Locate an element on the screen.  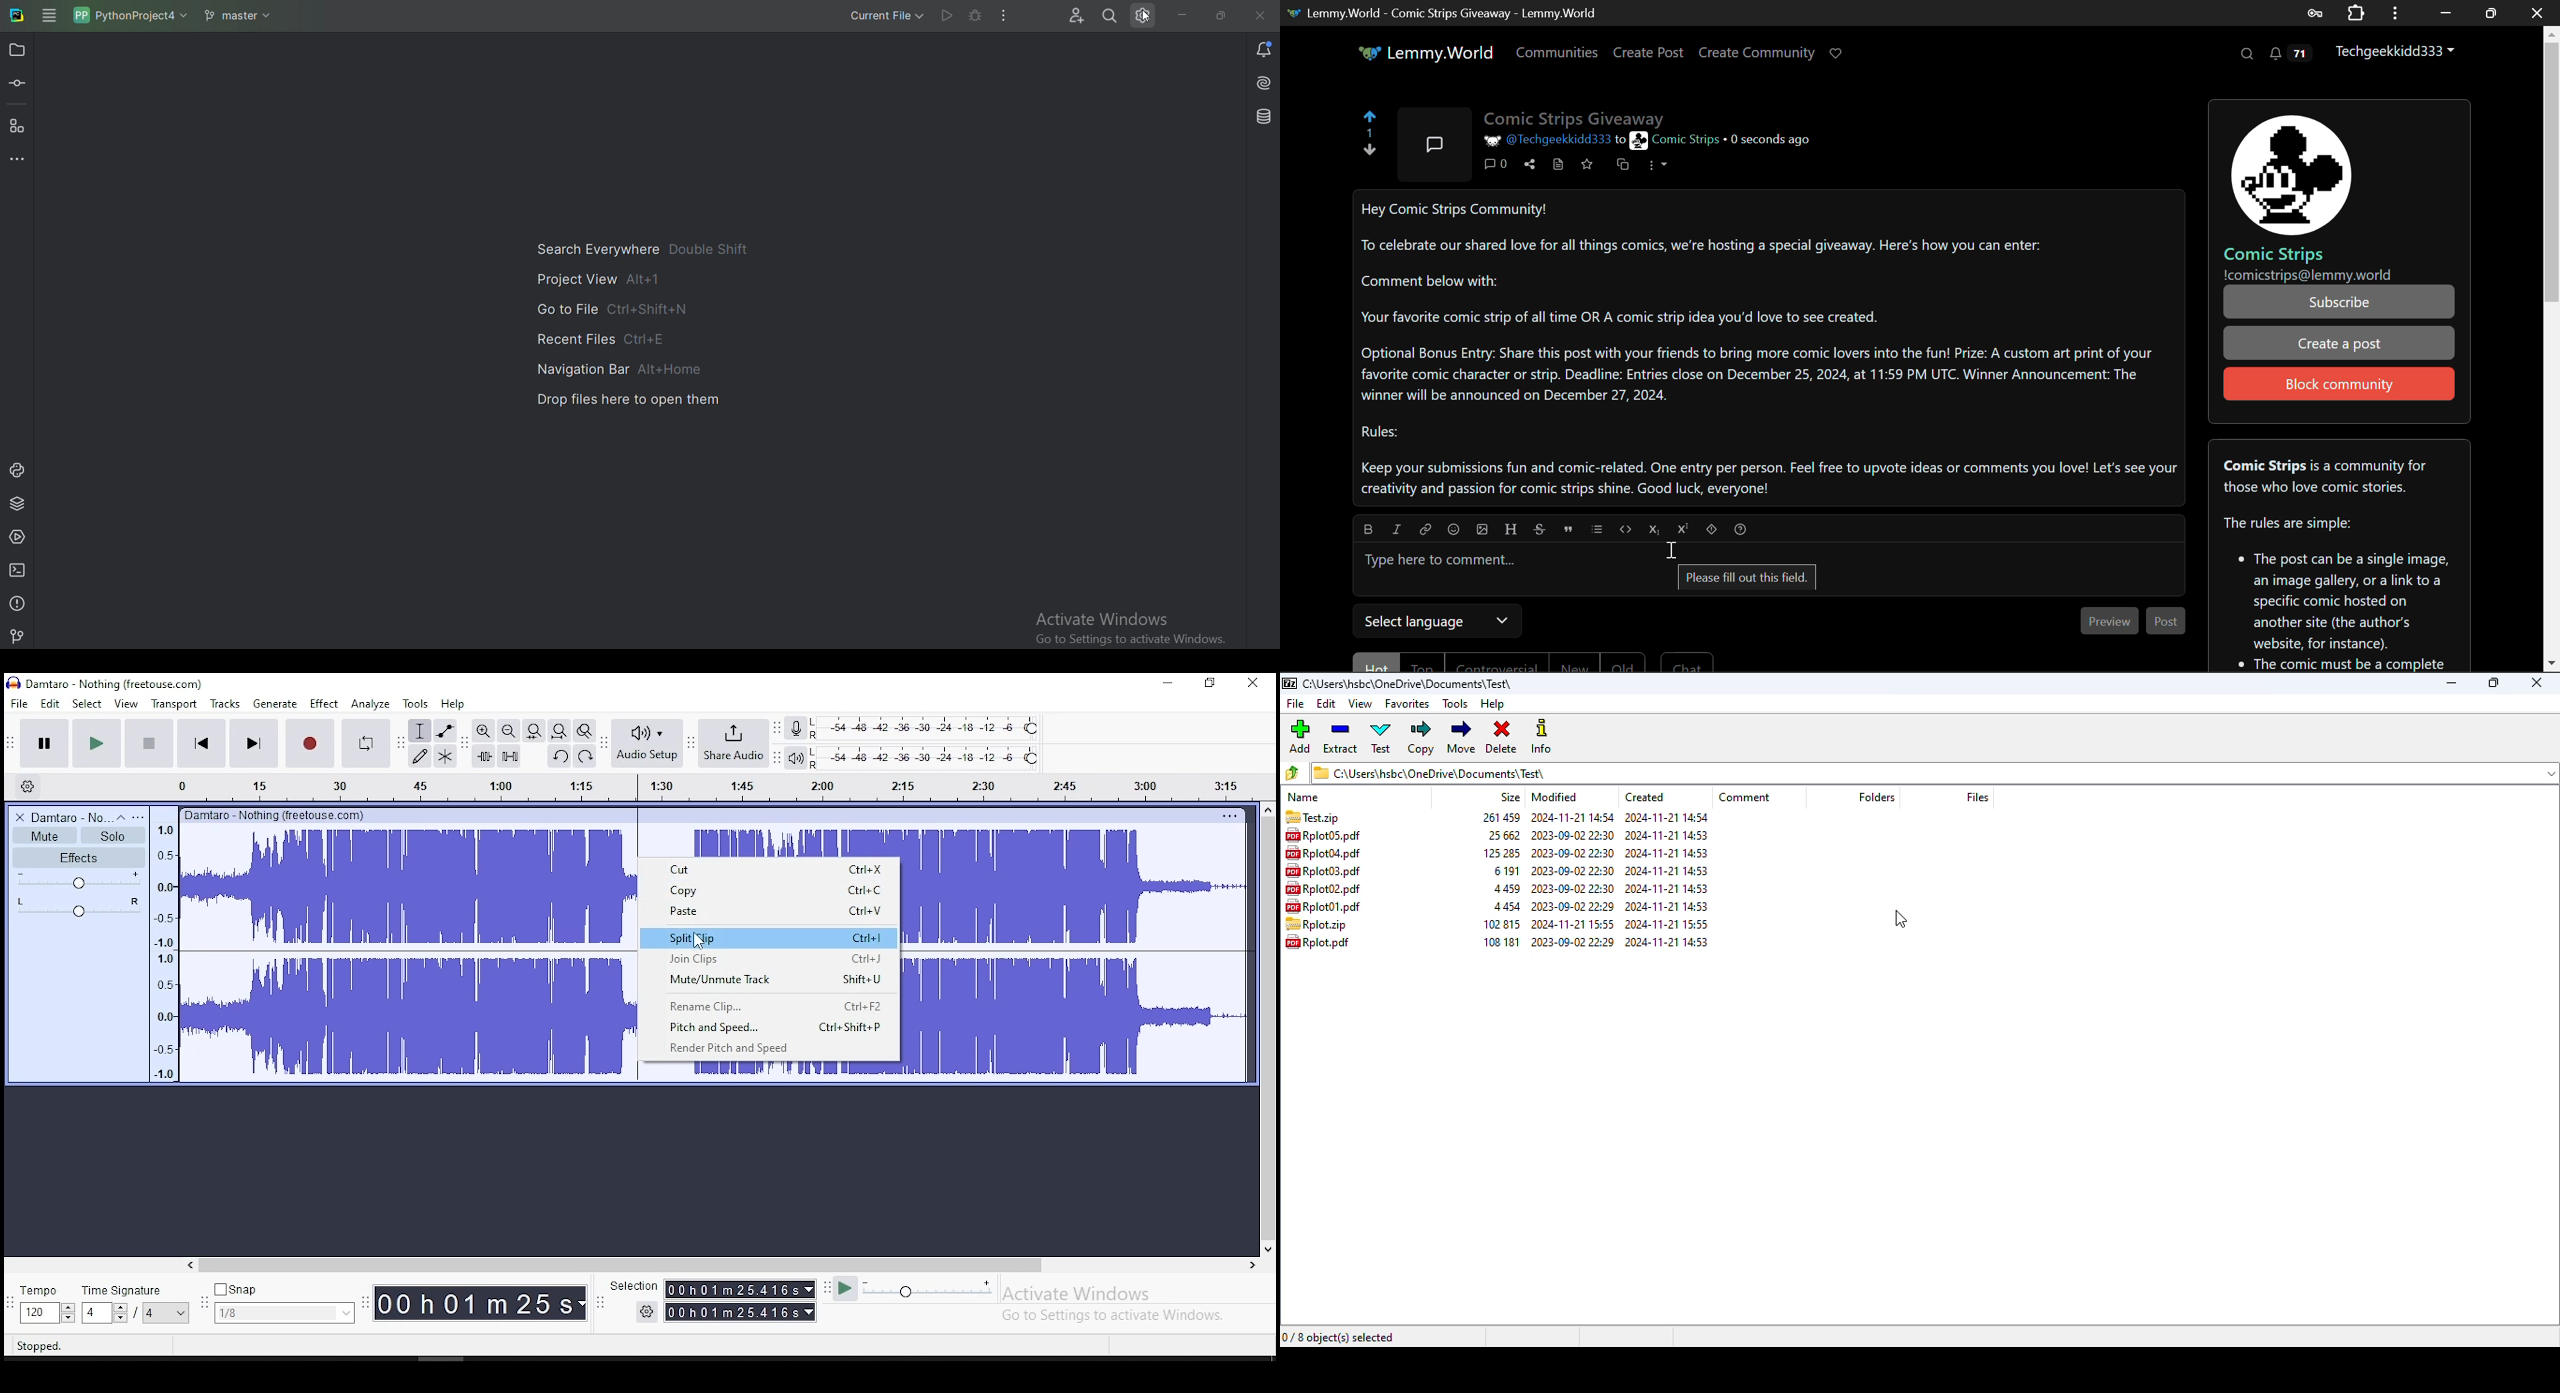
options is located at coordinates (1227, 815).